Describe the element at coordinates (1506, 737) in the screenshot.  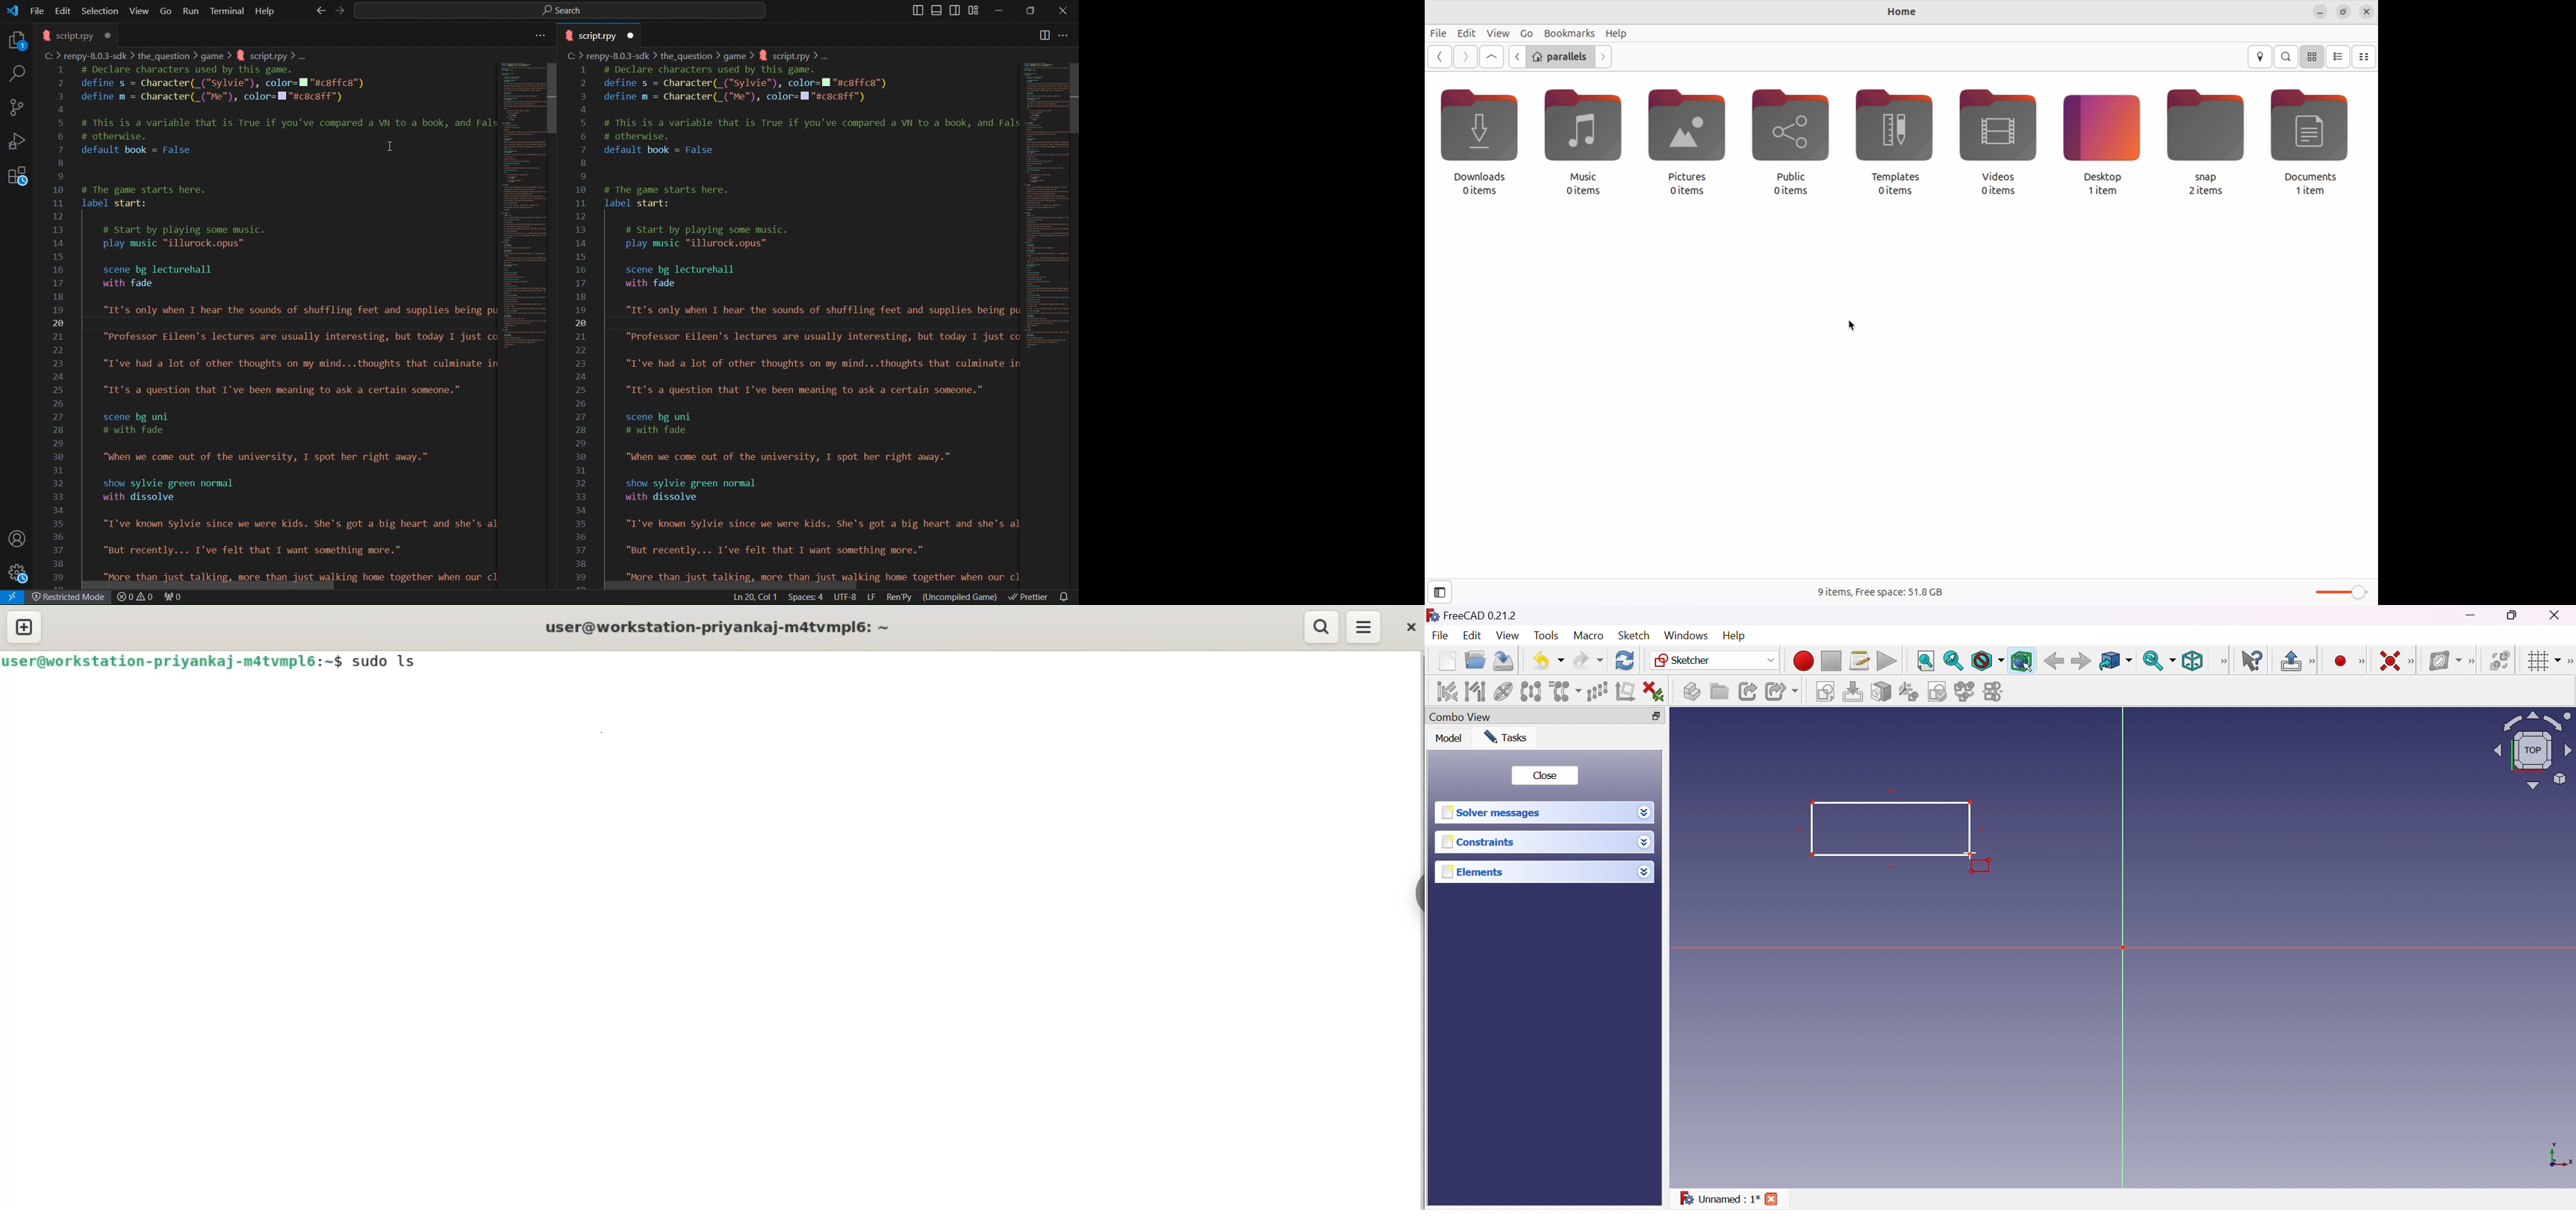
I see `Tasks` at that location.